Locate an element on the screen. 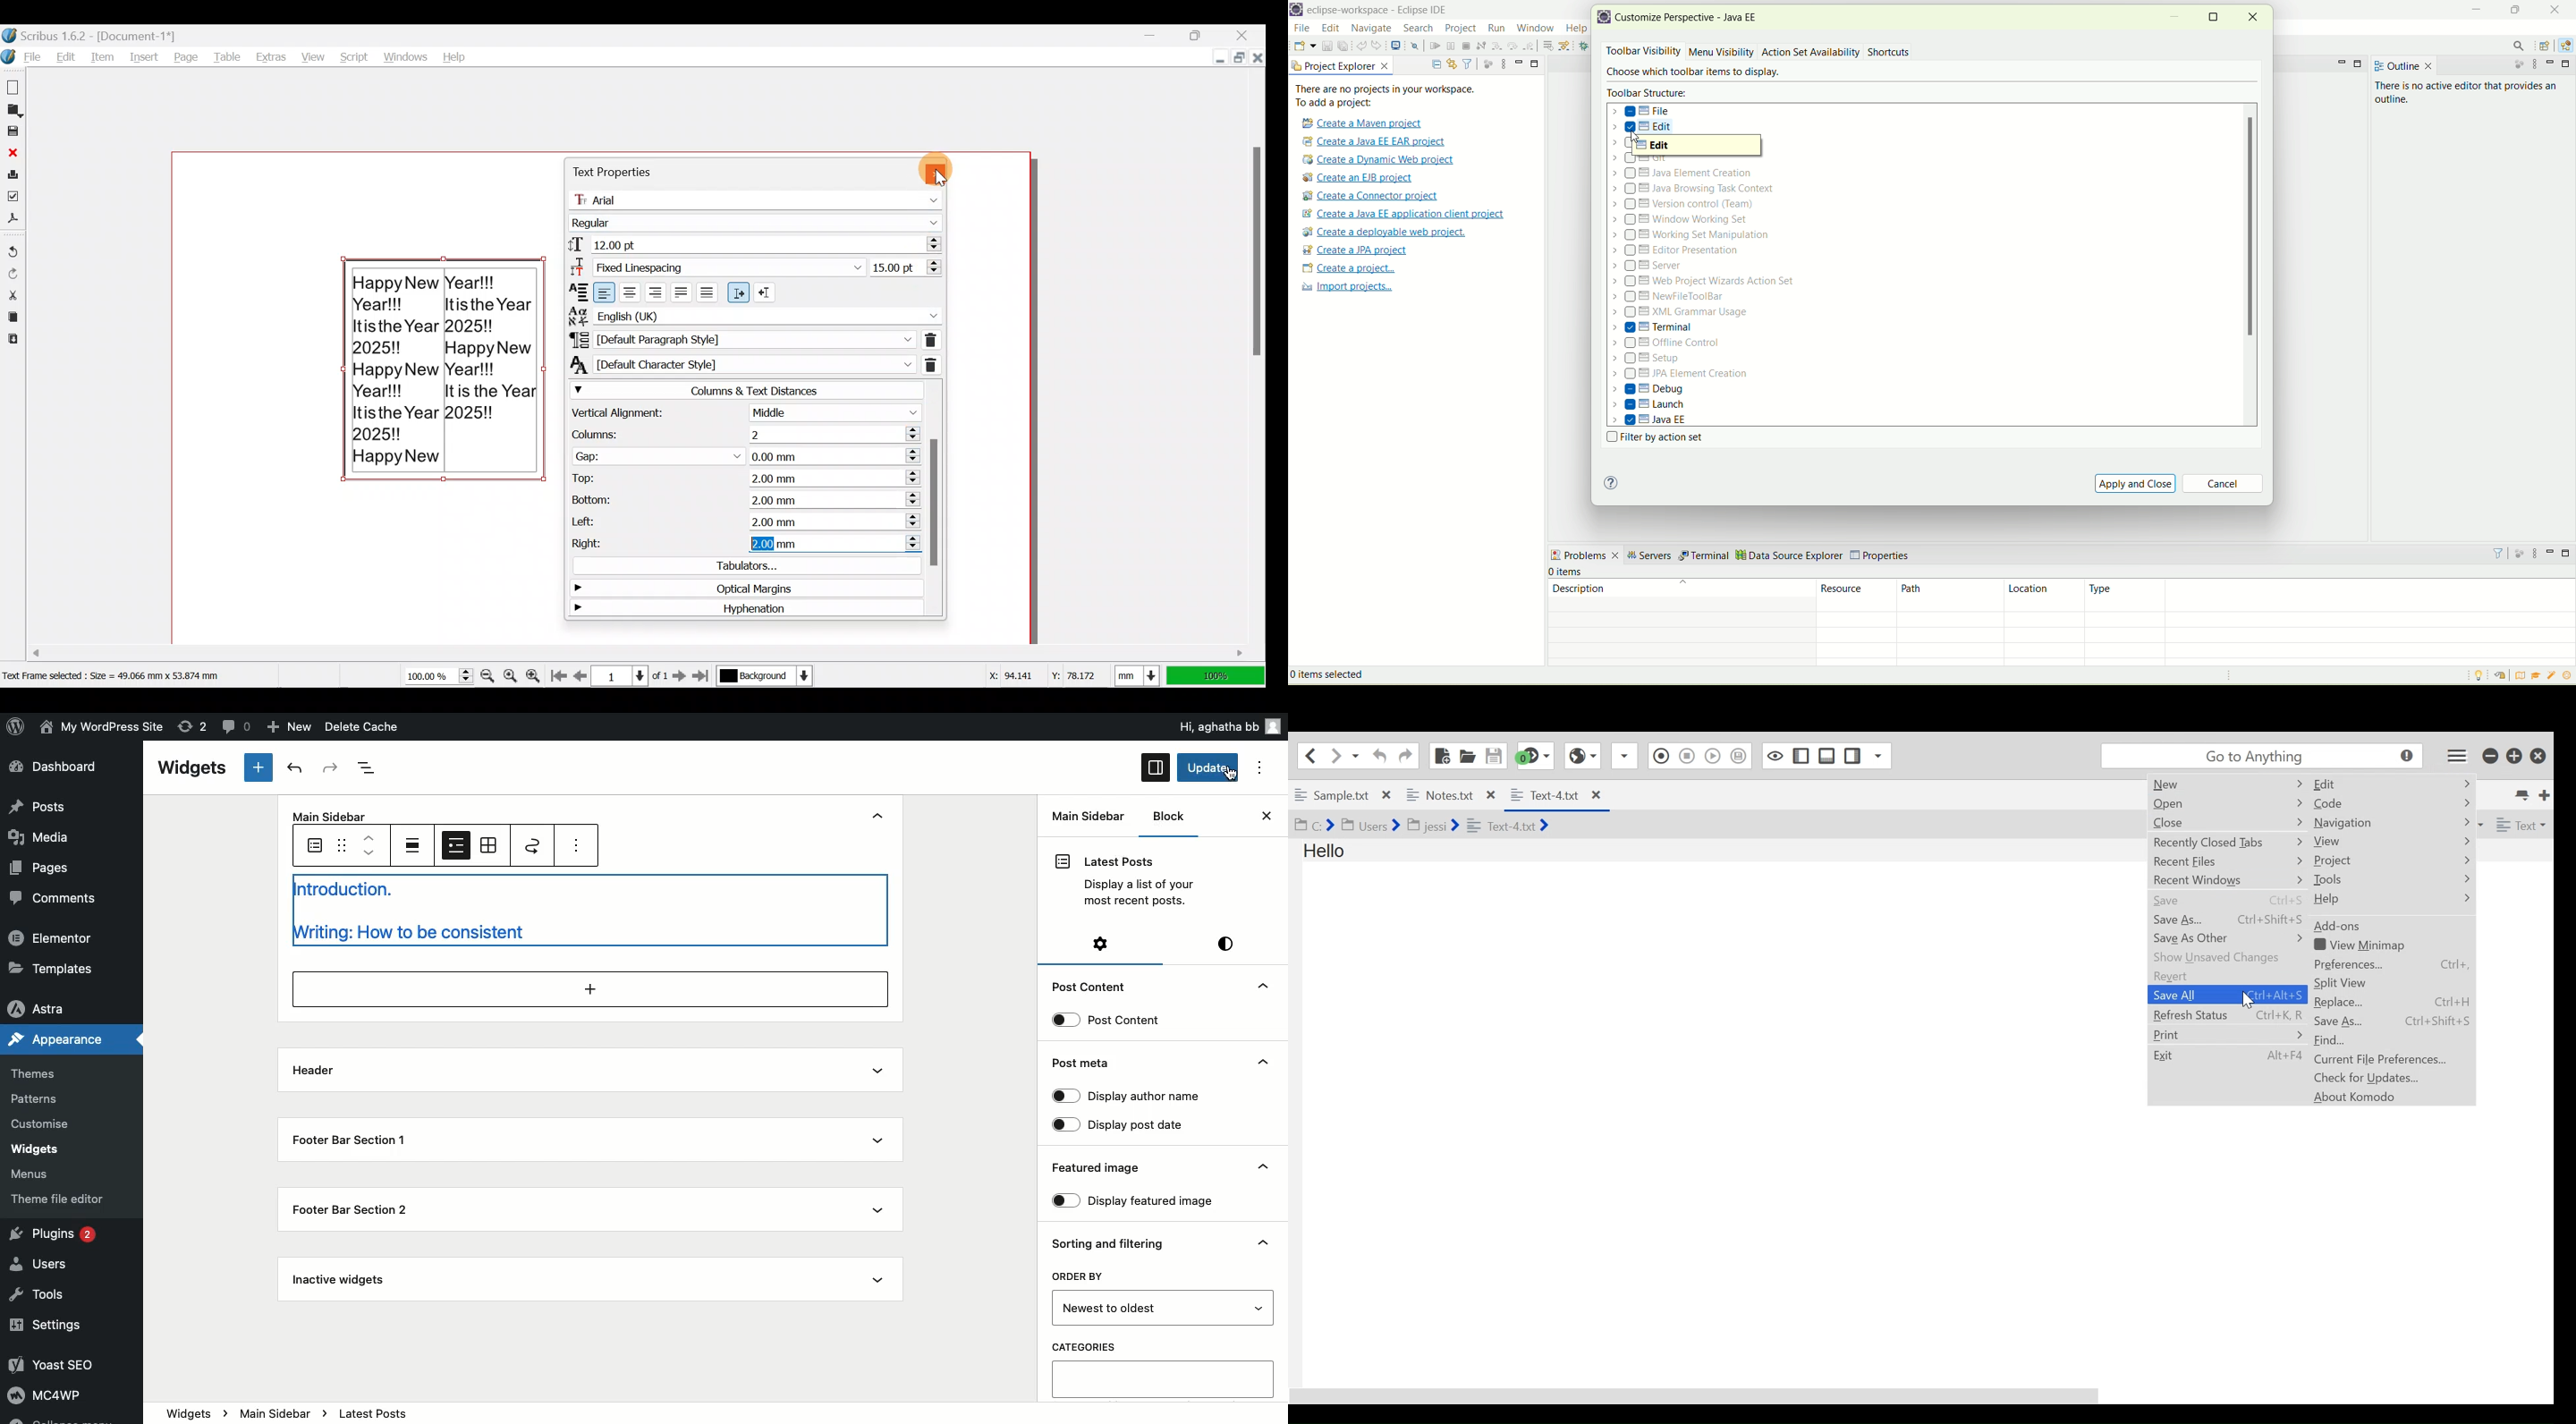  Cursor on Close is located at coordinates (950, 165).